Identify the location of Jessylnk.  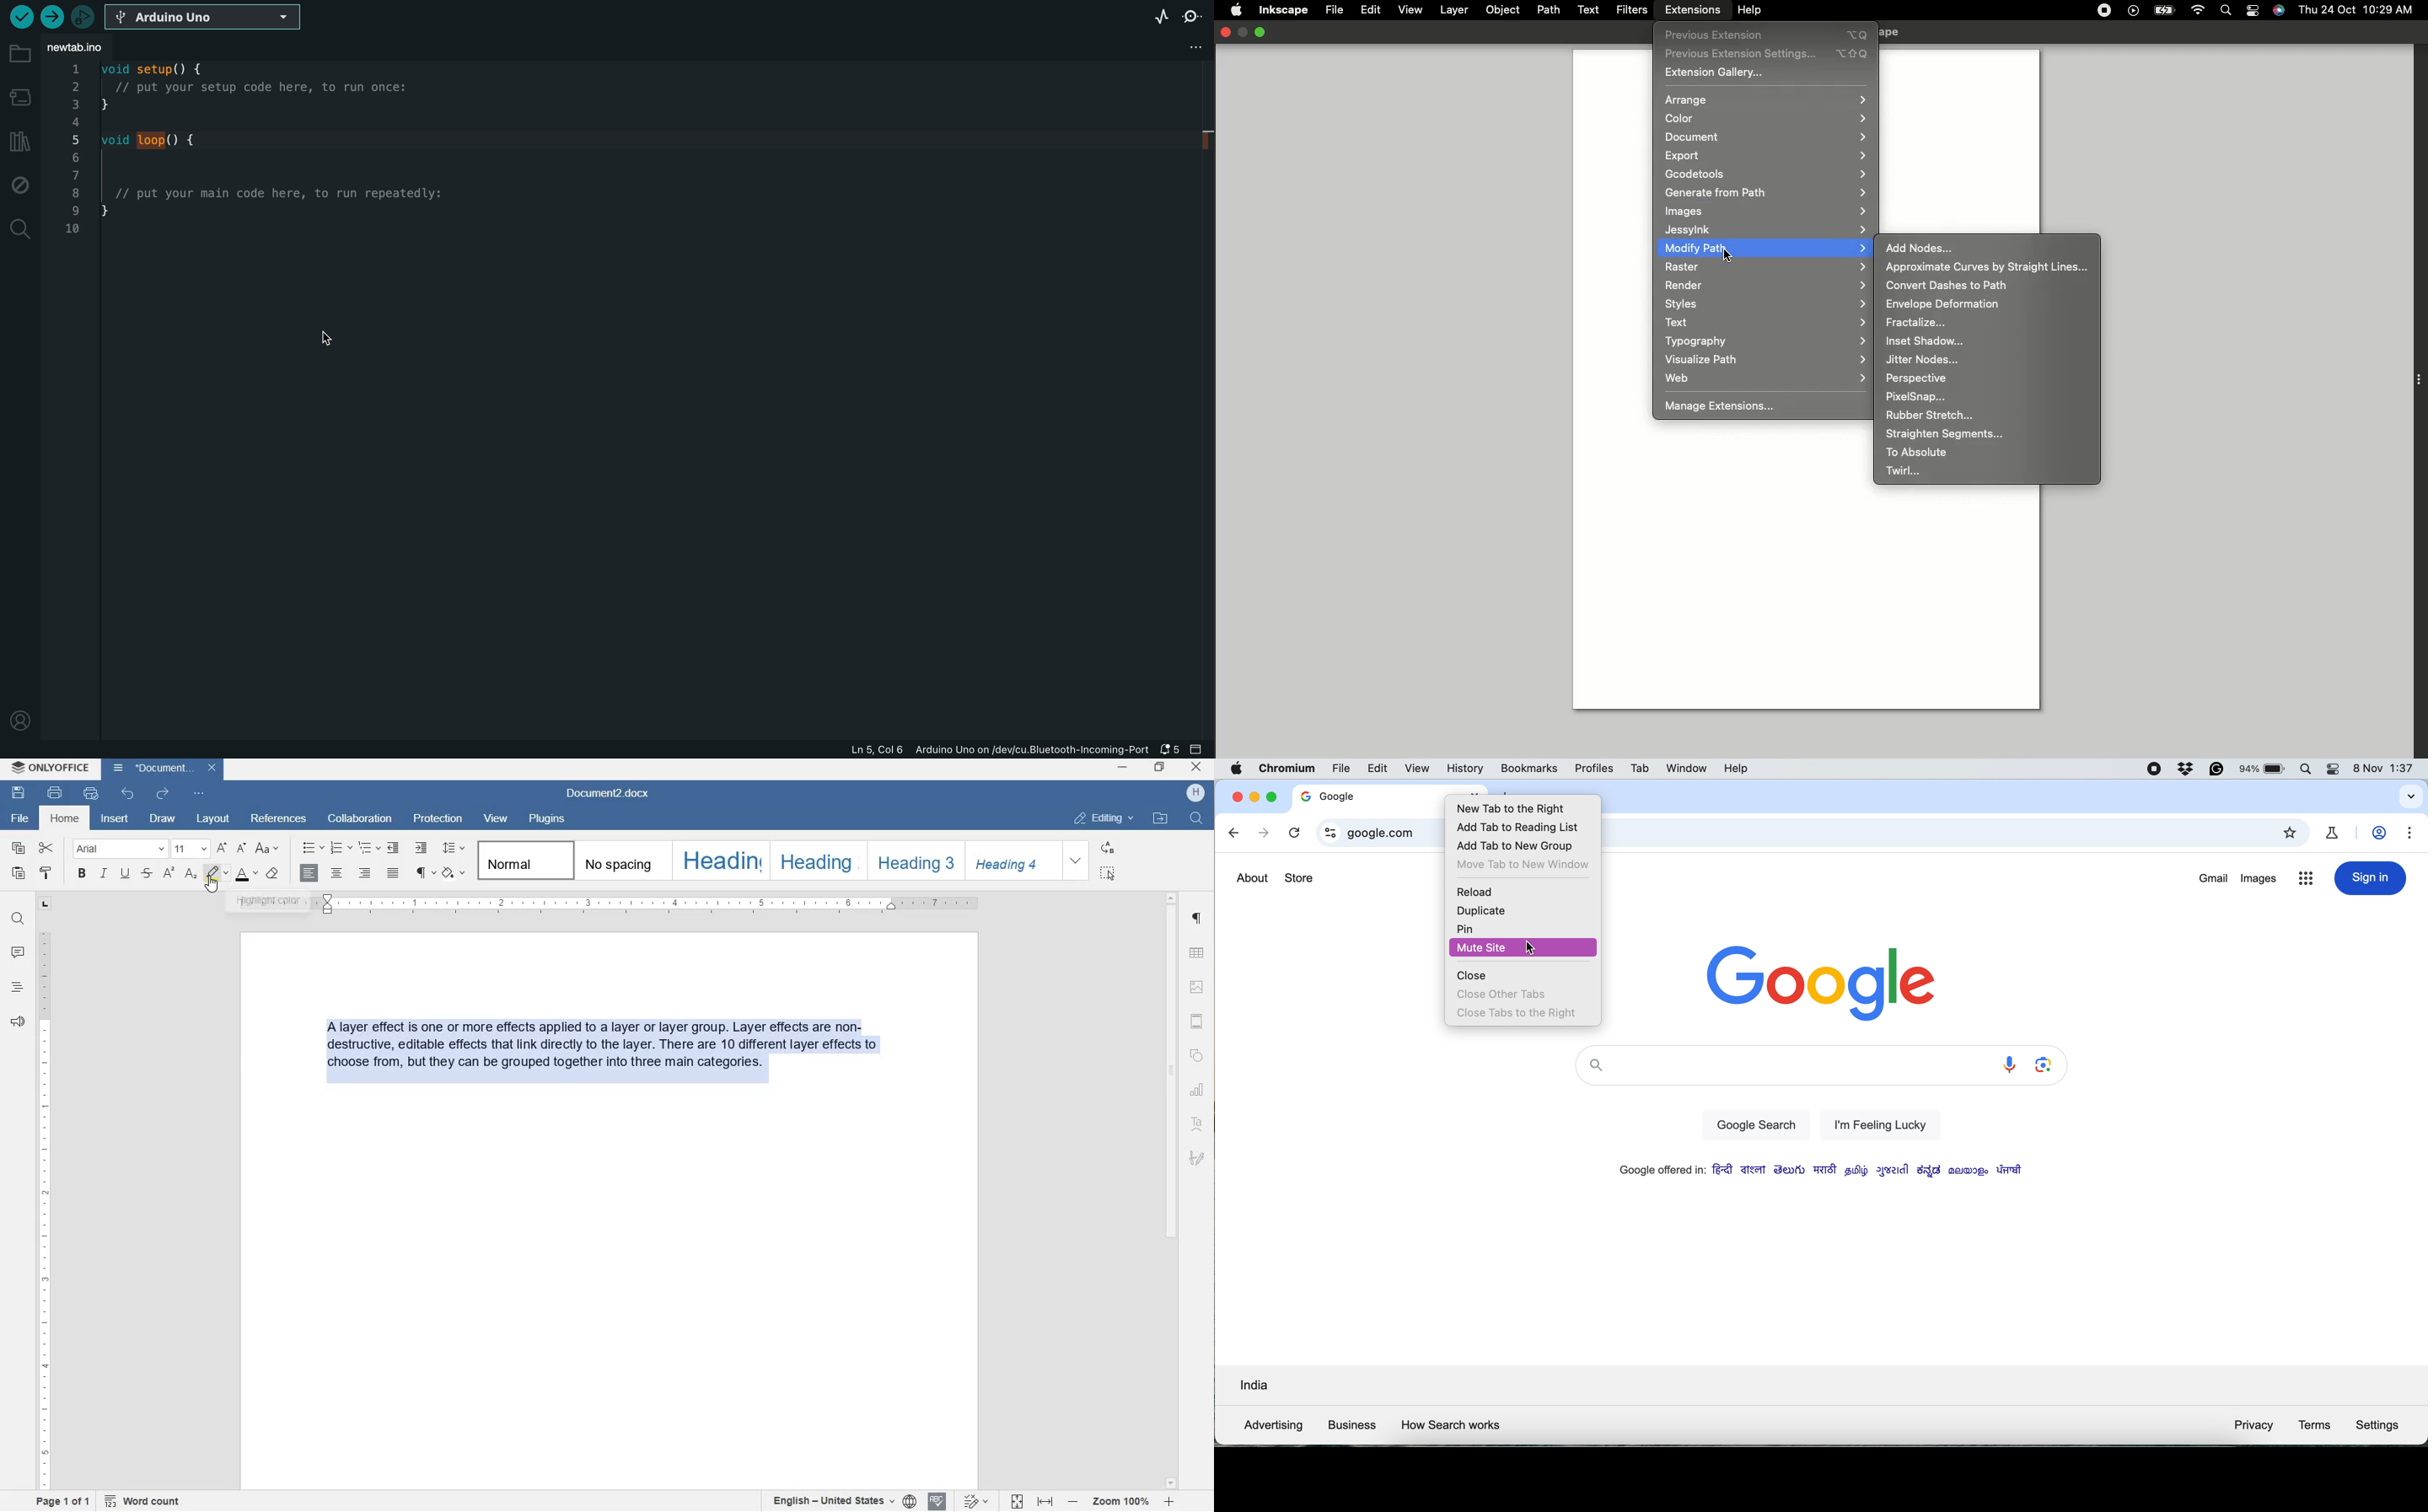
(1765, 232).